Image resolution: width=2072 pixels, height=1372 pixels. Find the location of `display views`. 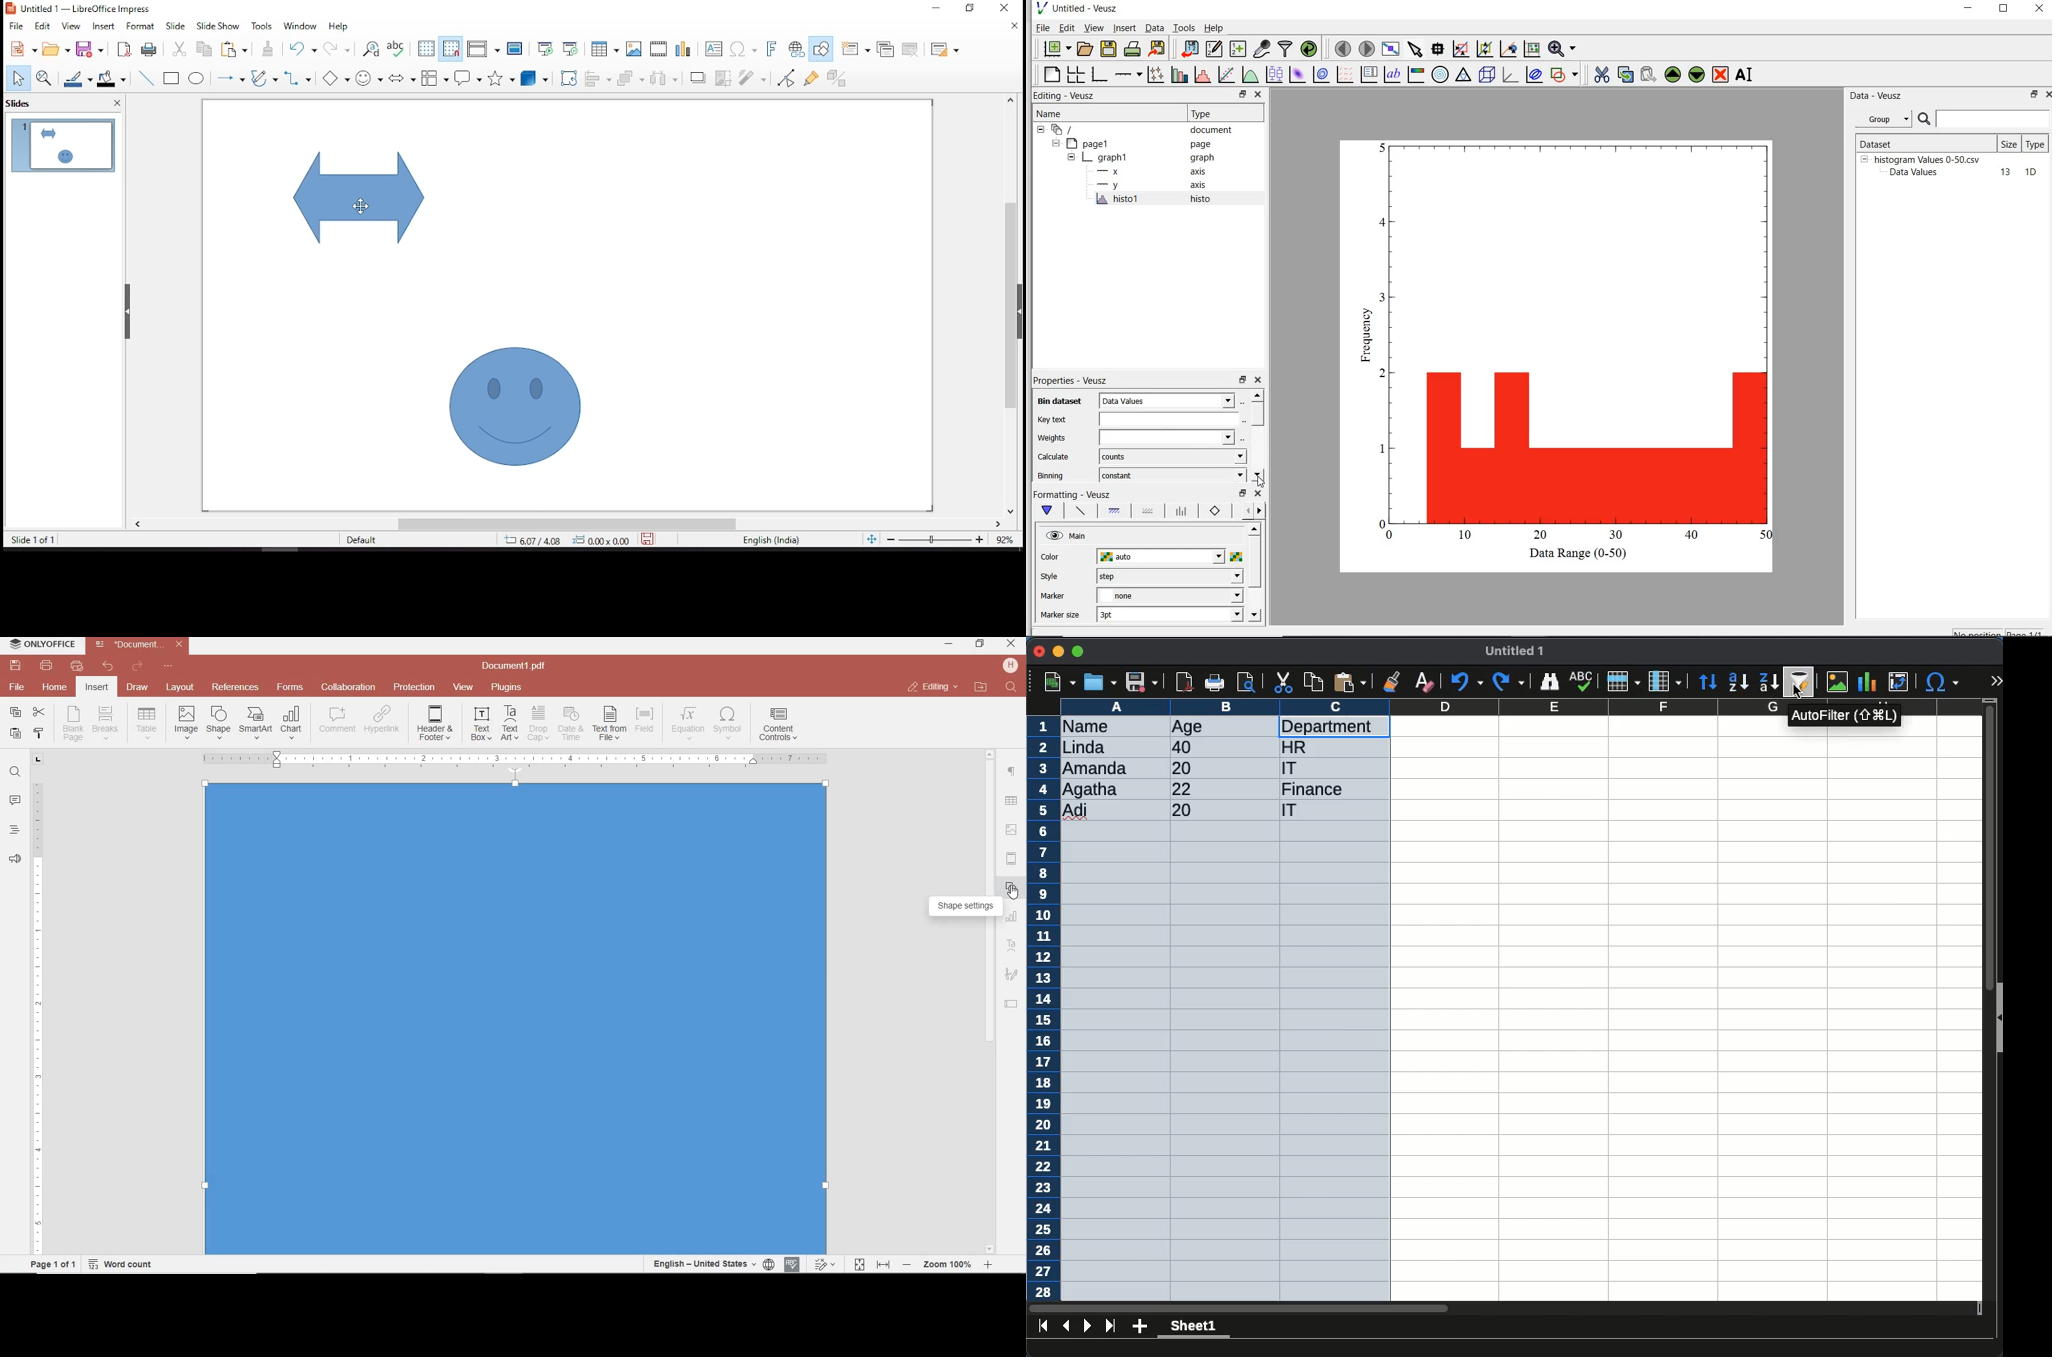

display views is located at coordinates (483, 49).